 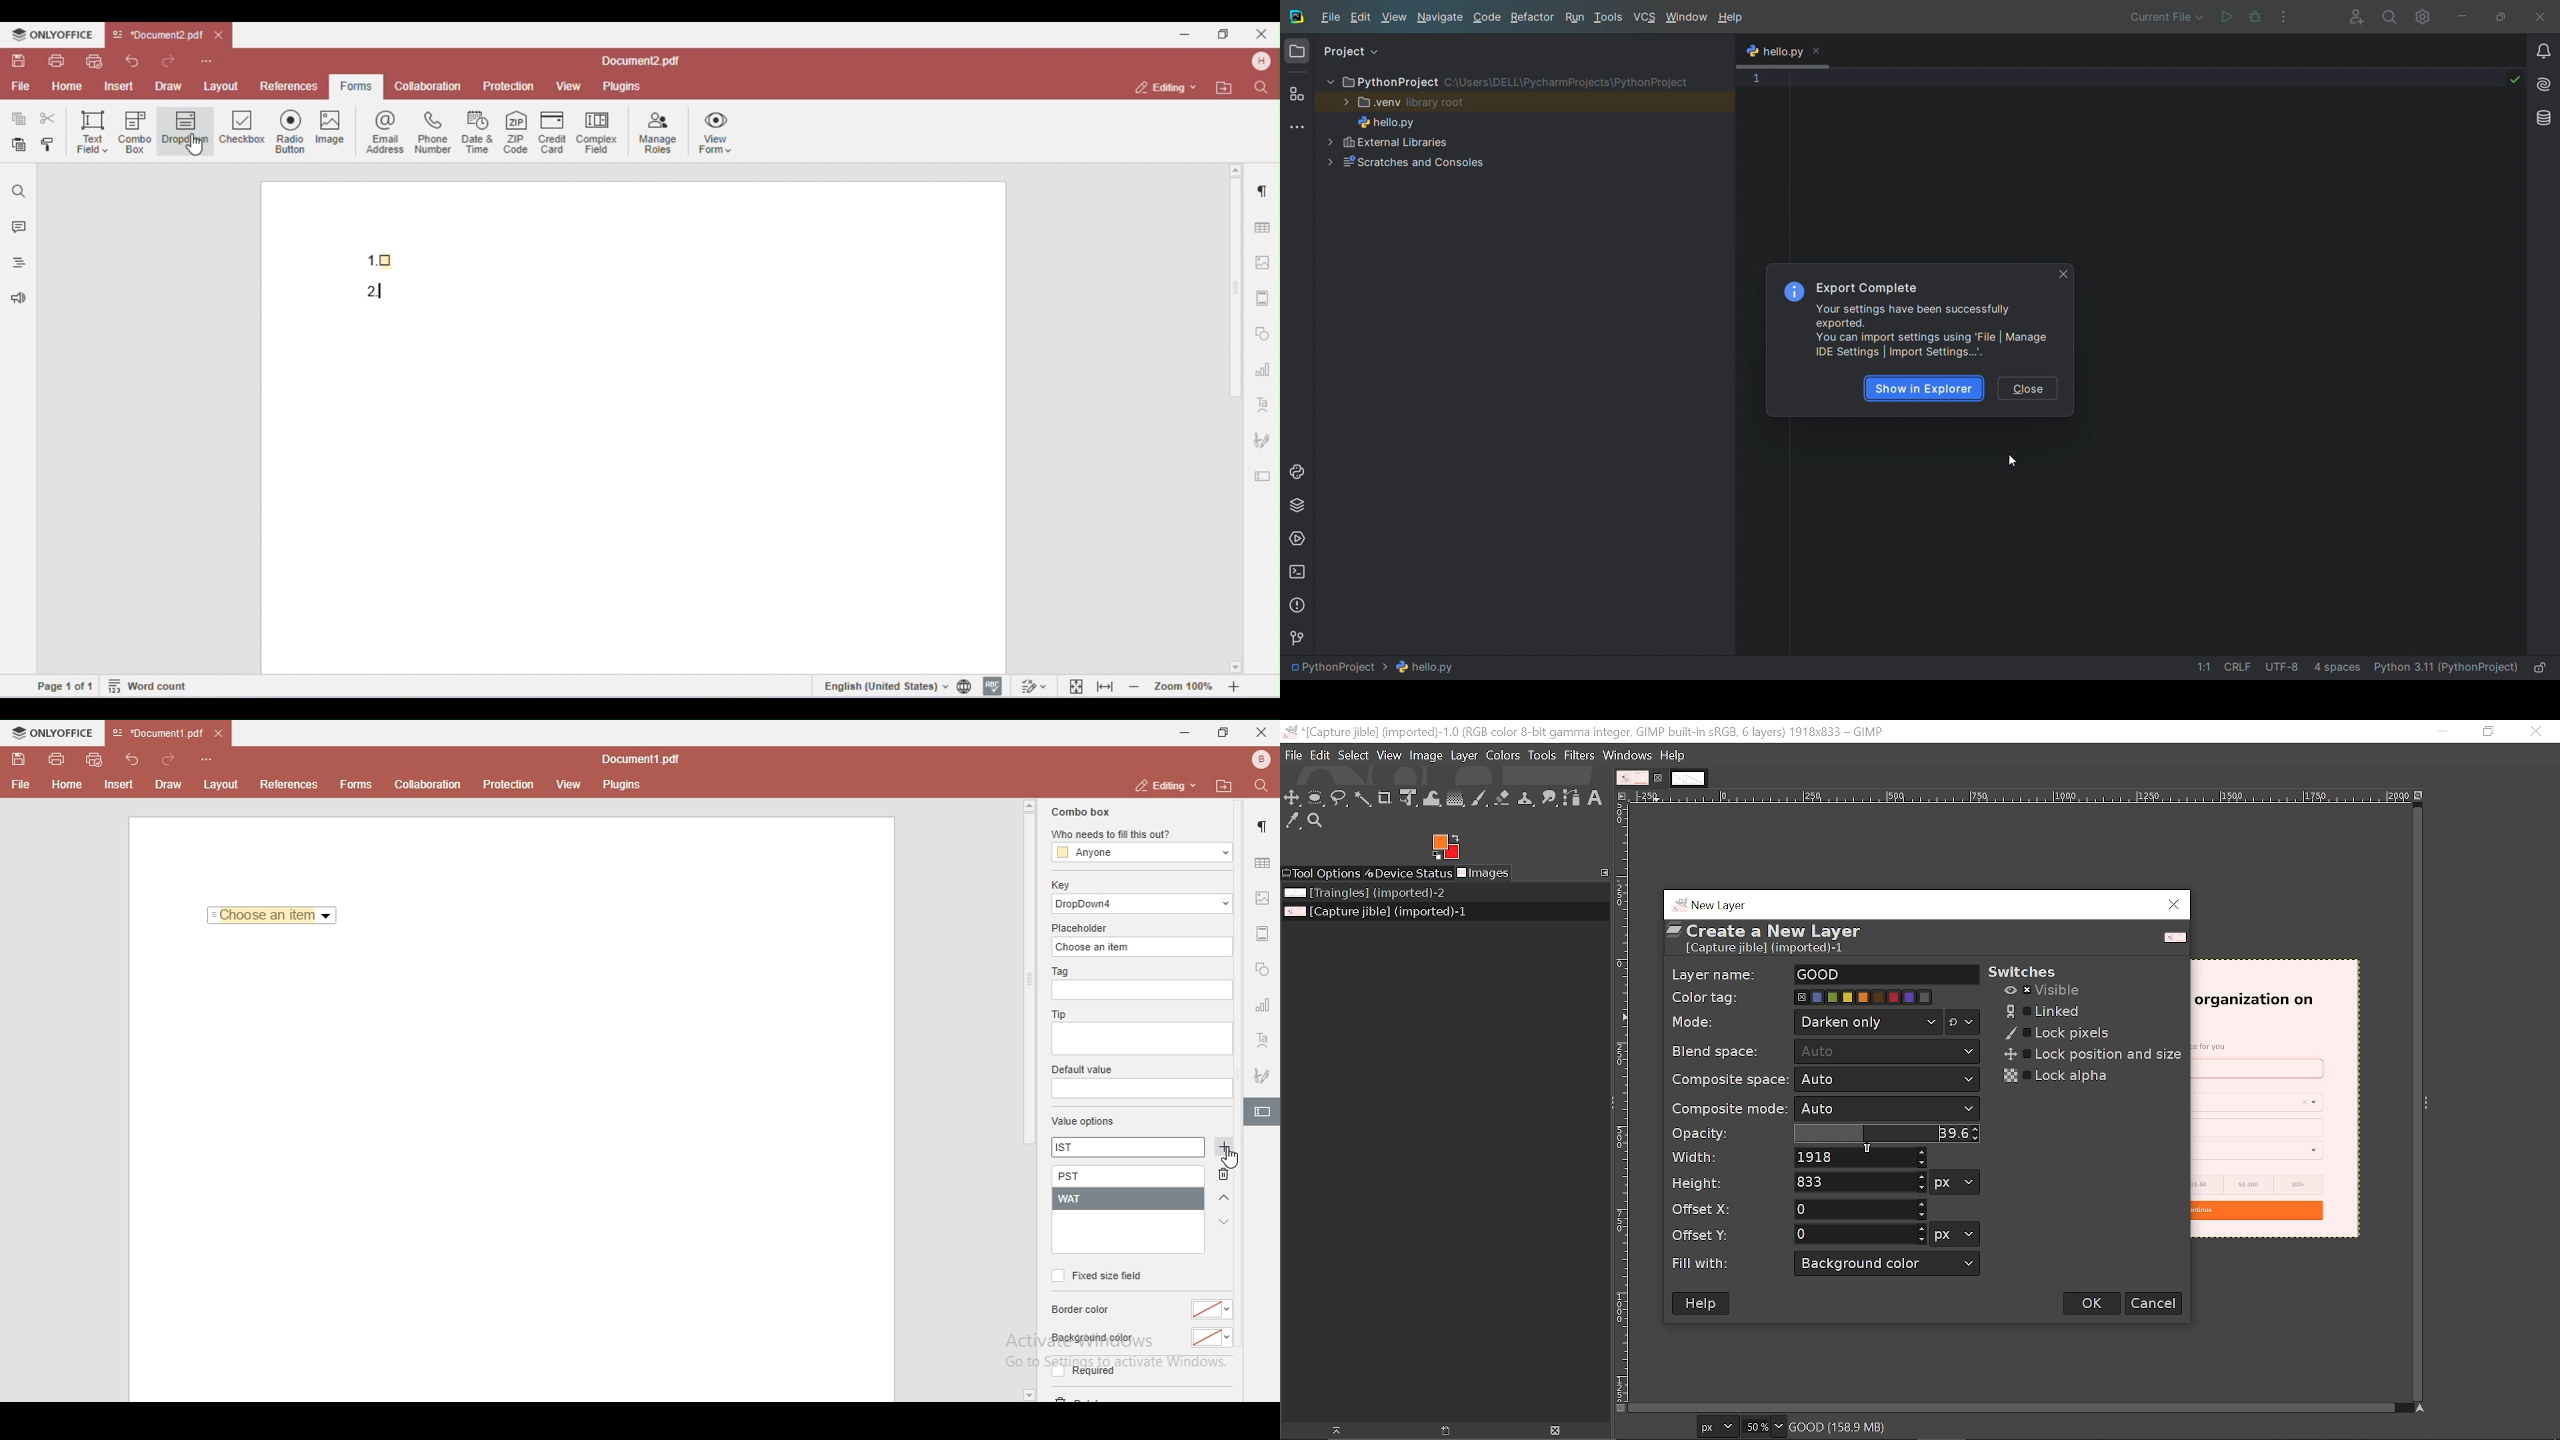 I want to click on combo box, so click(x=1079, y=812).